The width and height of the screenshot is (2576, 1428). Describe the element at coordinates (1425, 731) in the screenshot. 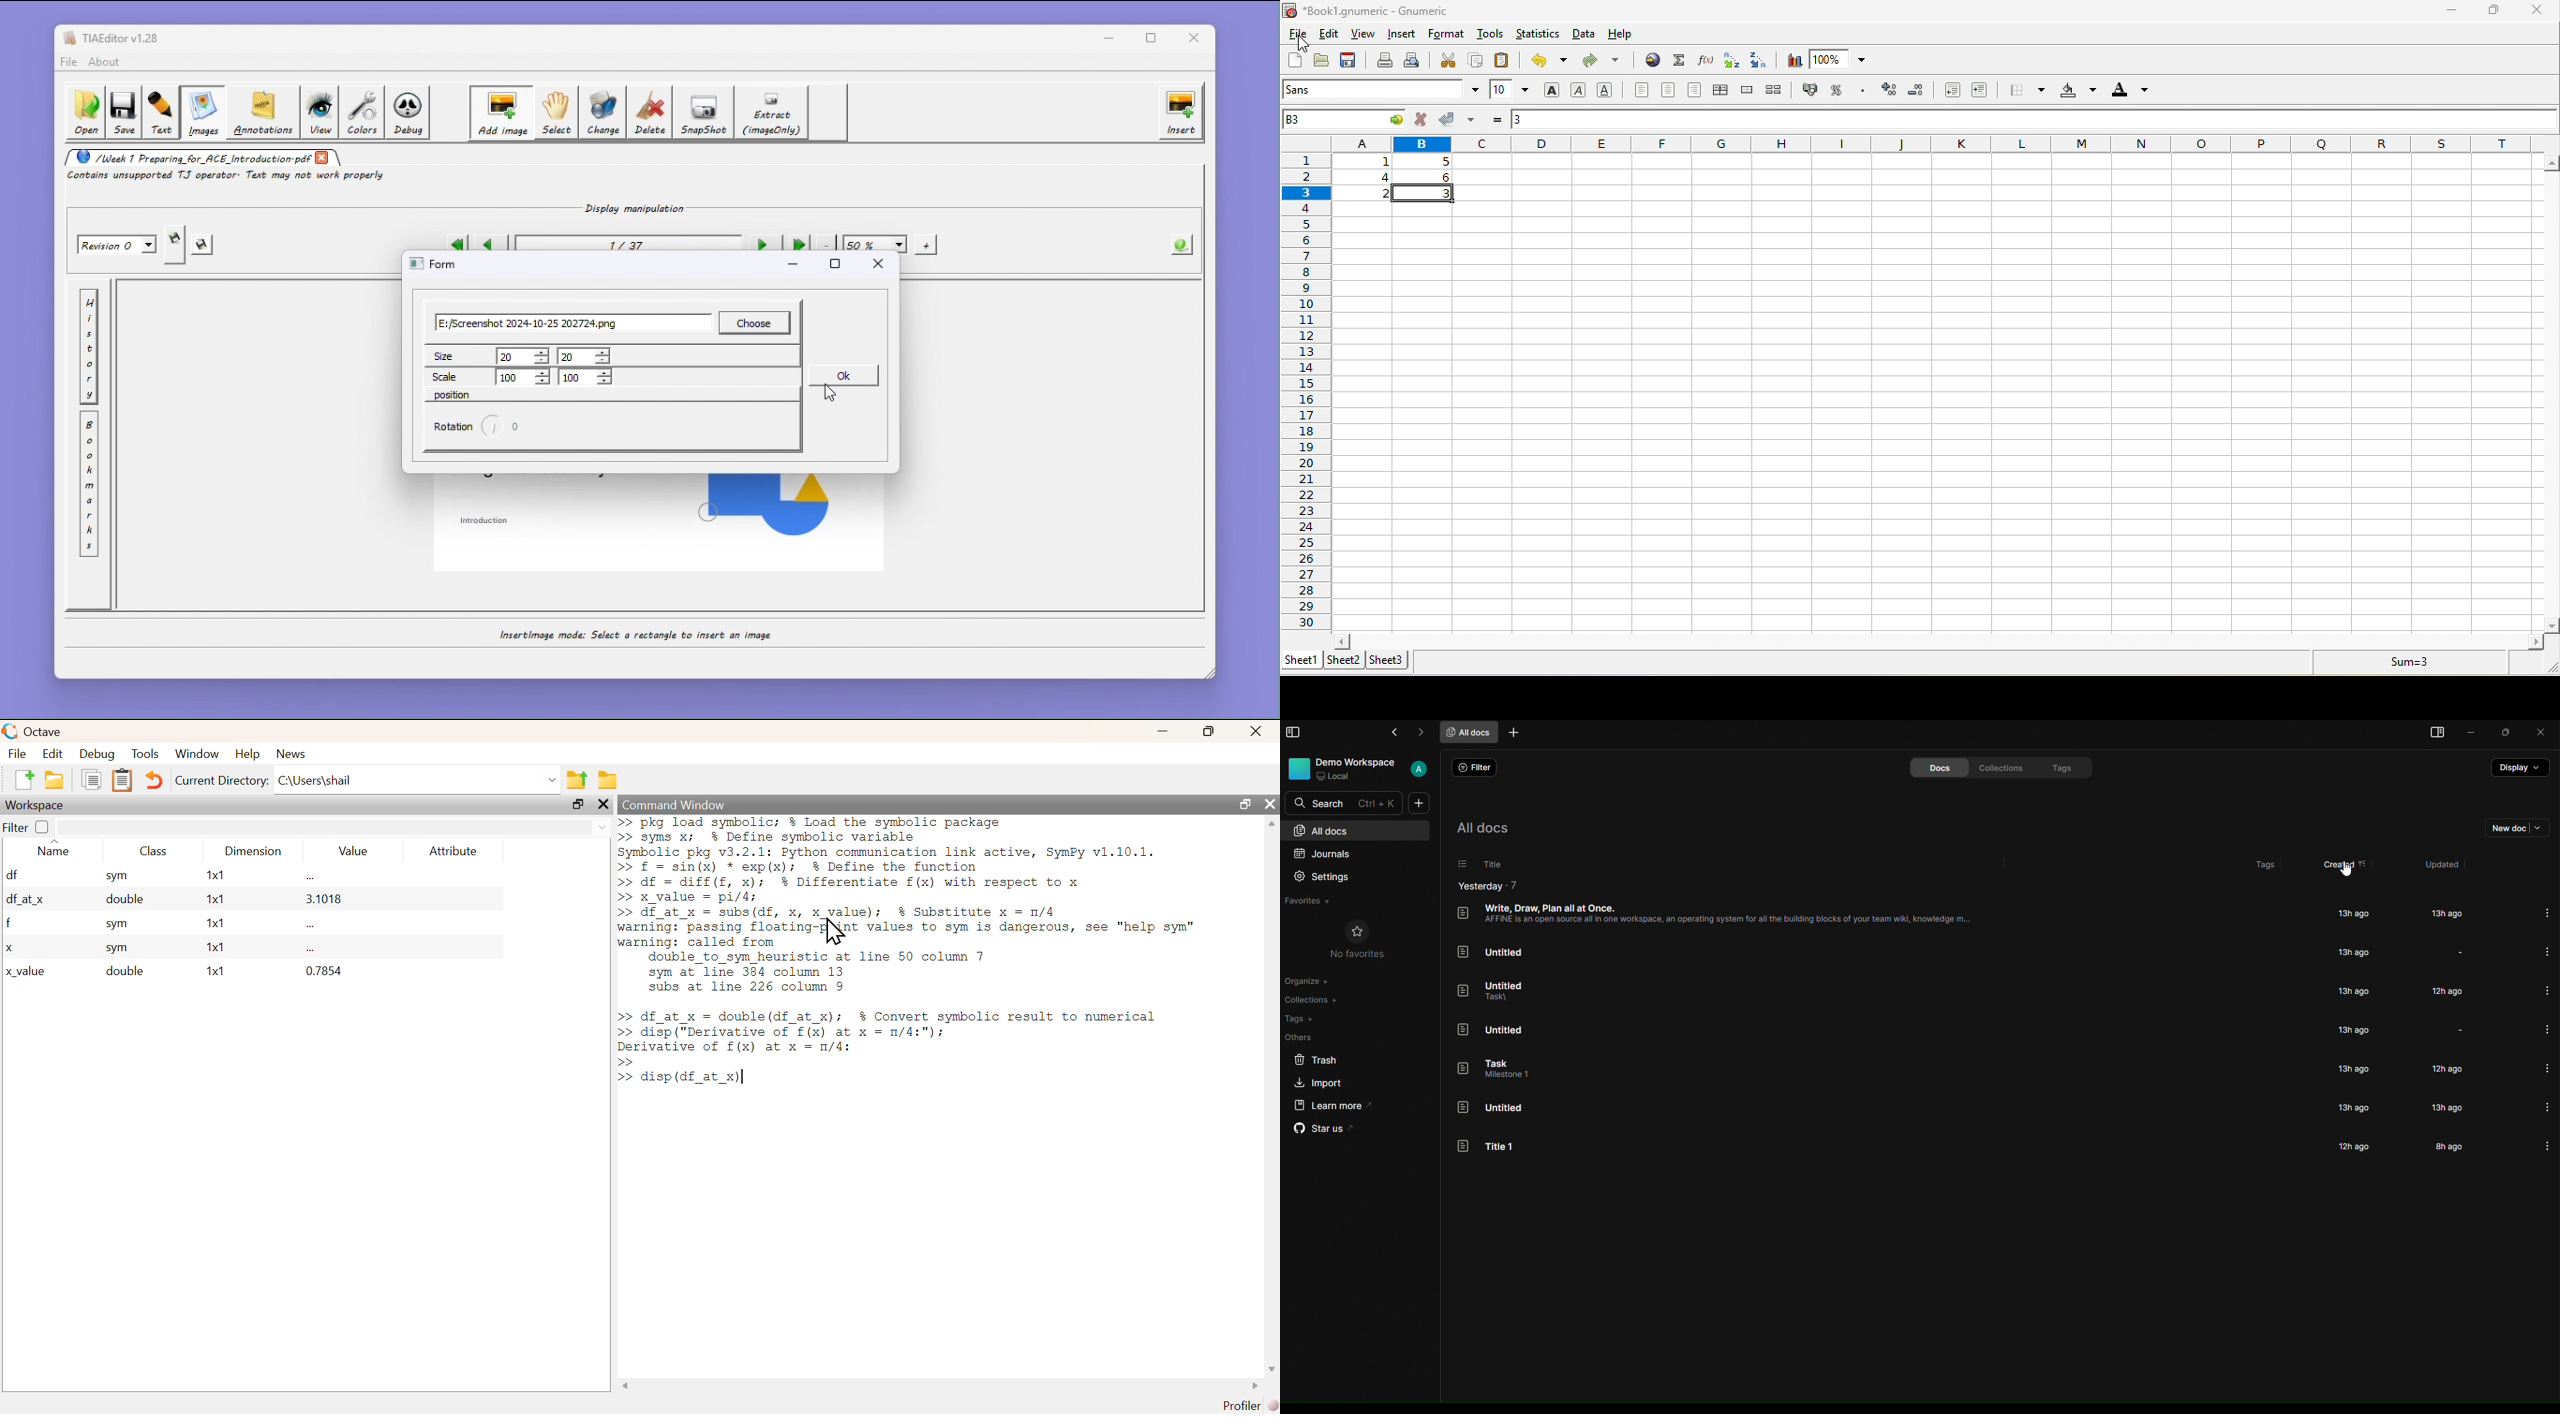

I see `go forward` at that location.